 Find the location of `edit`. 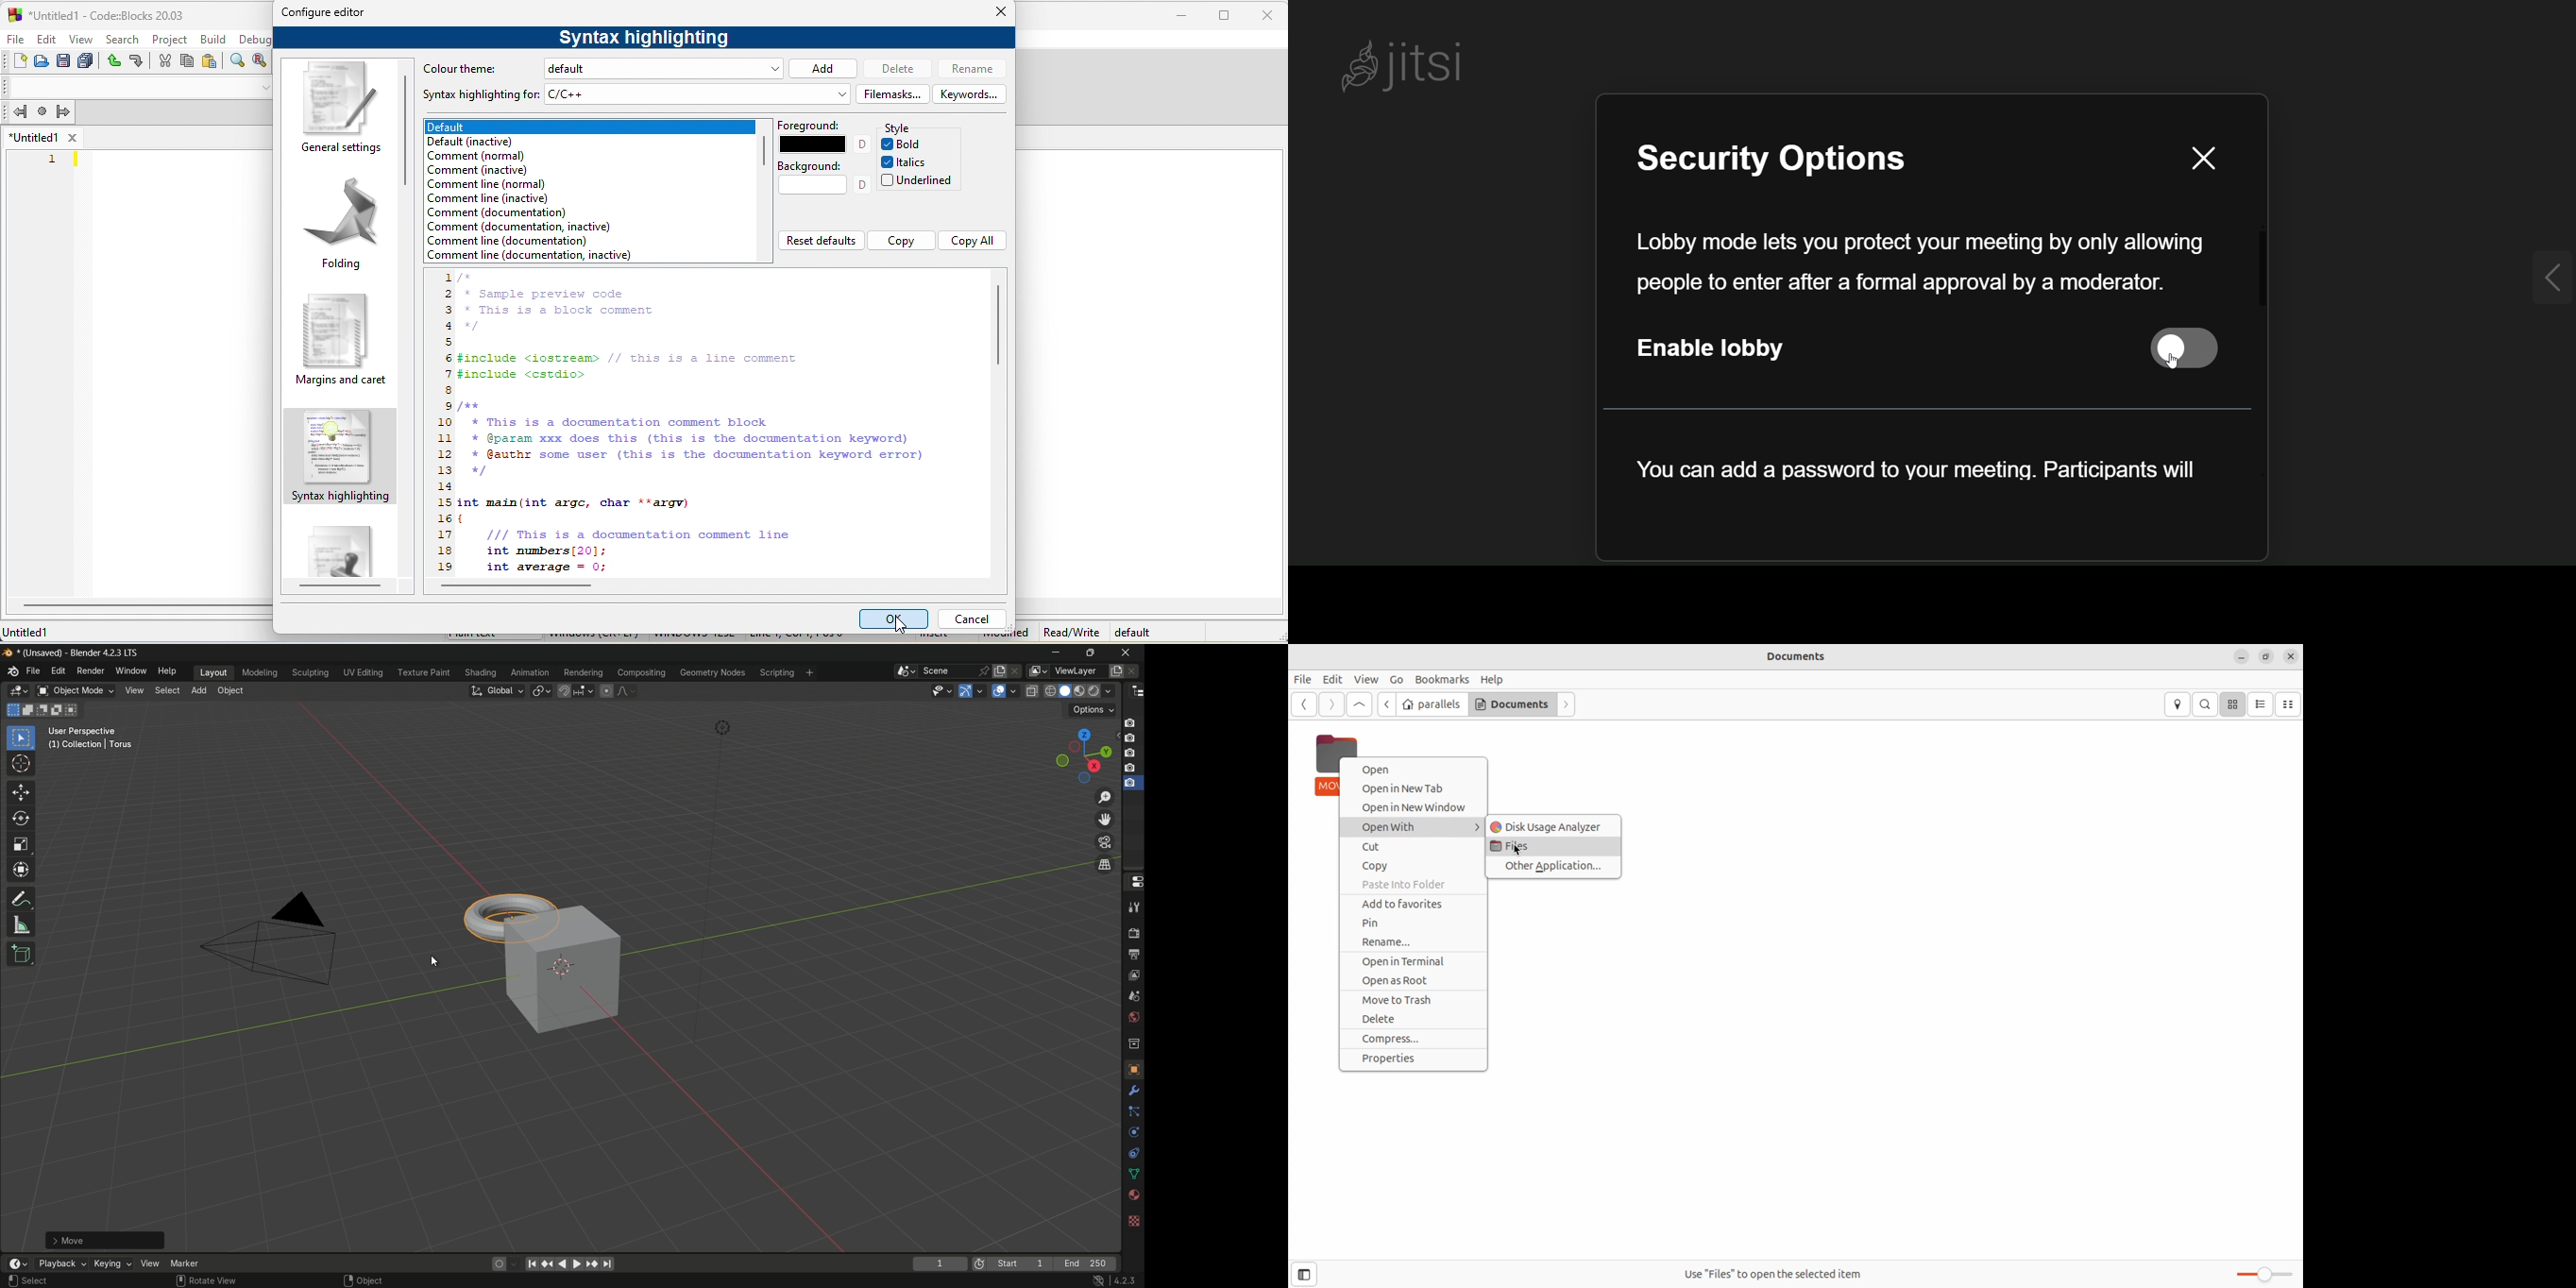

edit is located at coordinates (44, 39).